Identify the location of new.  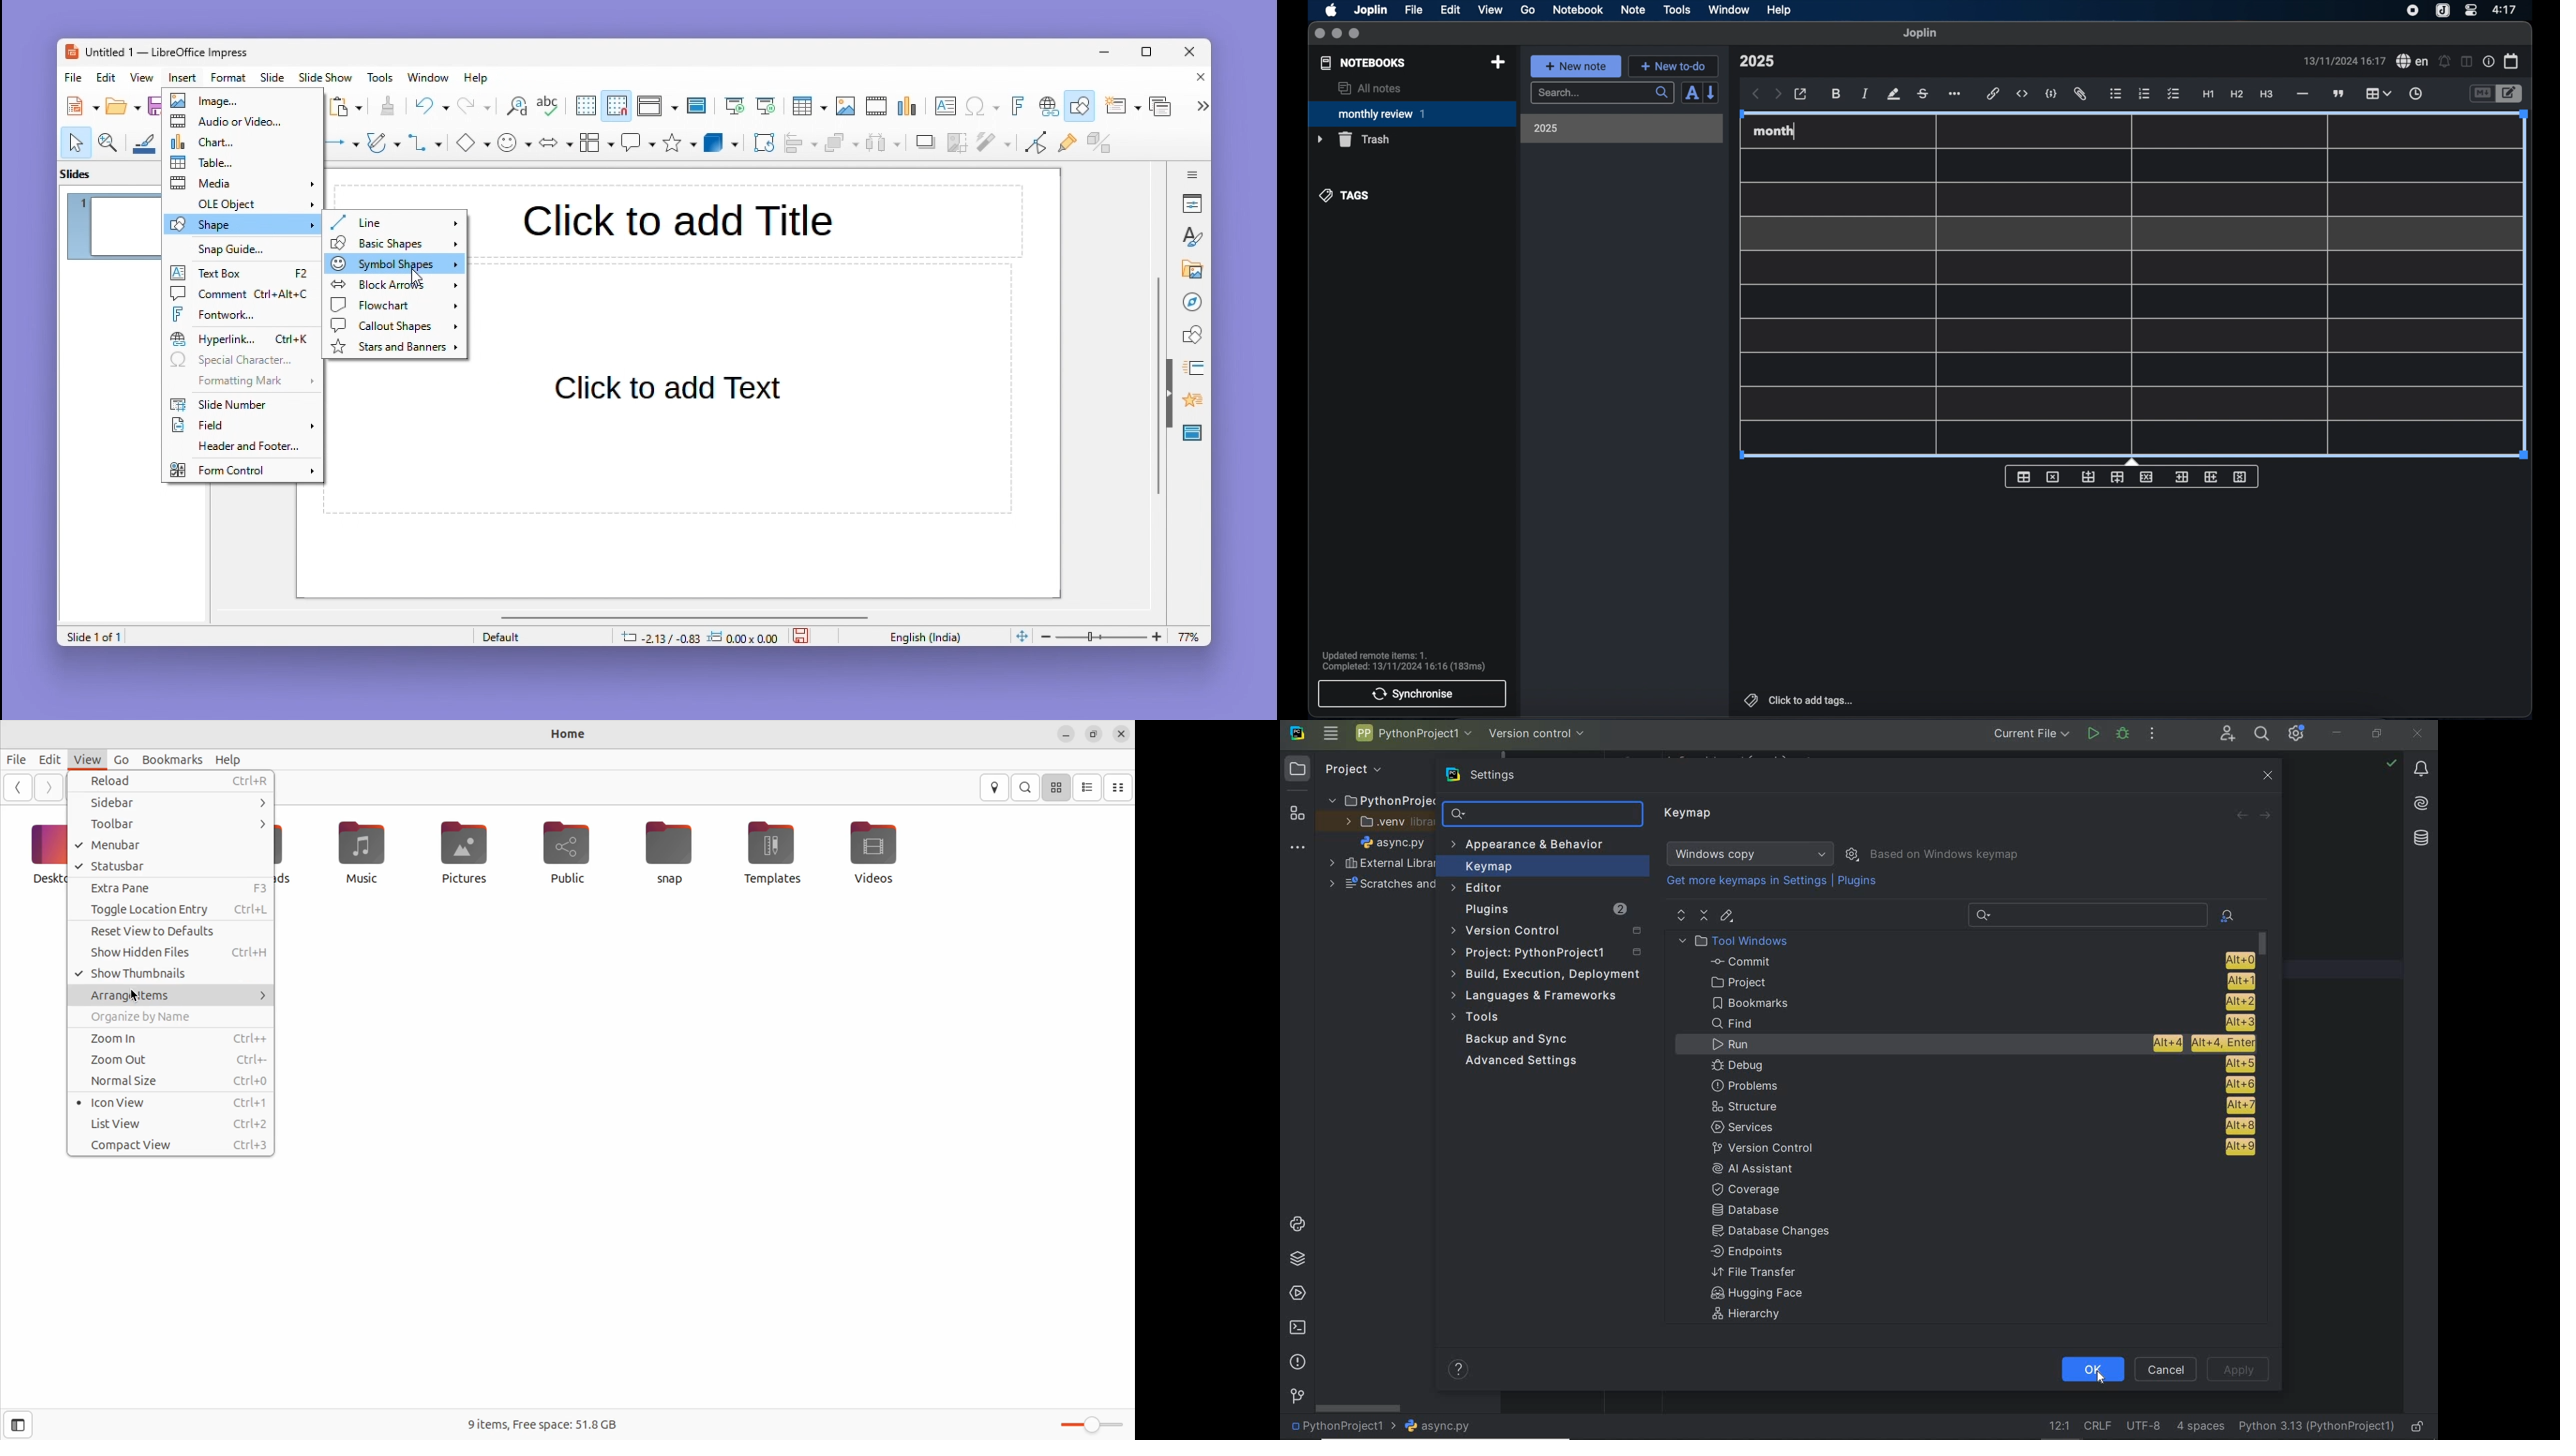
(84, 106).